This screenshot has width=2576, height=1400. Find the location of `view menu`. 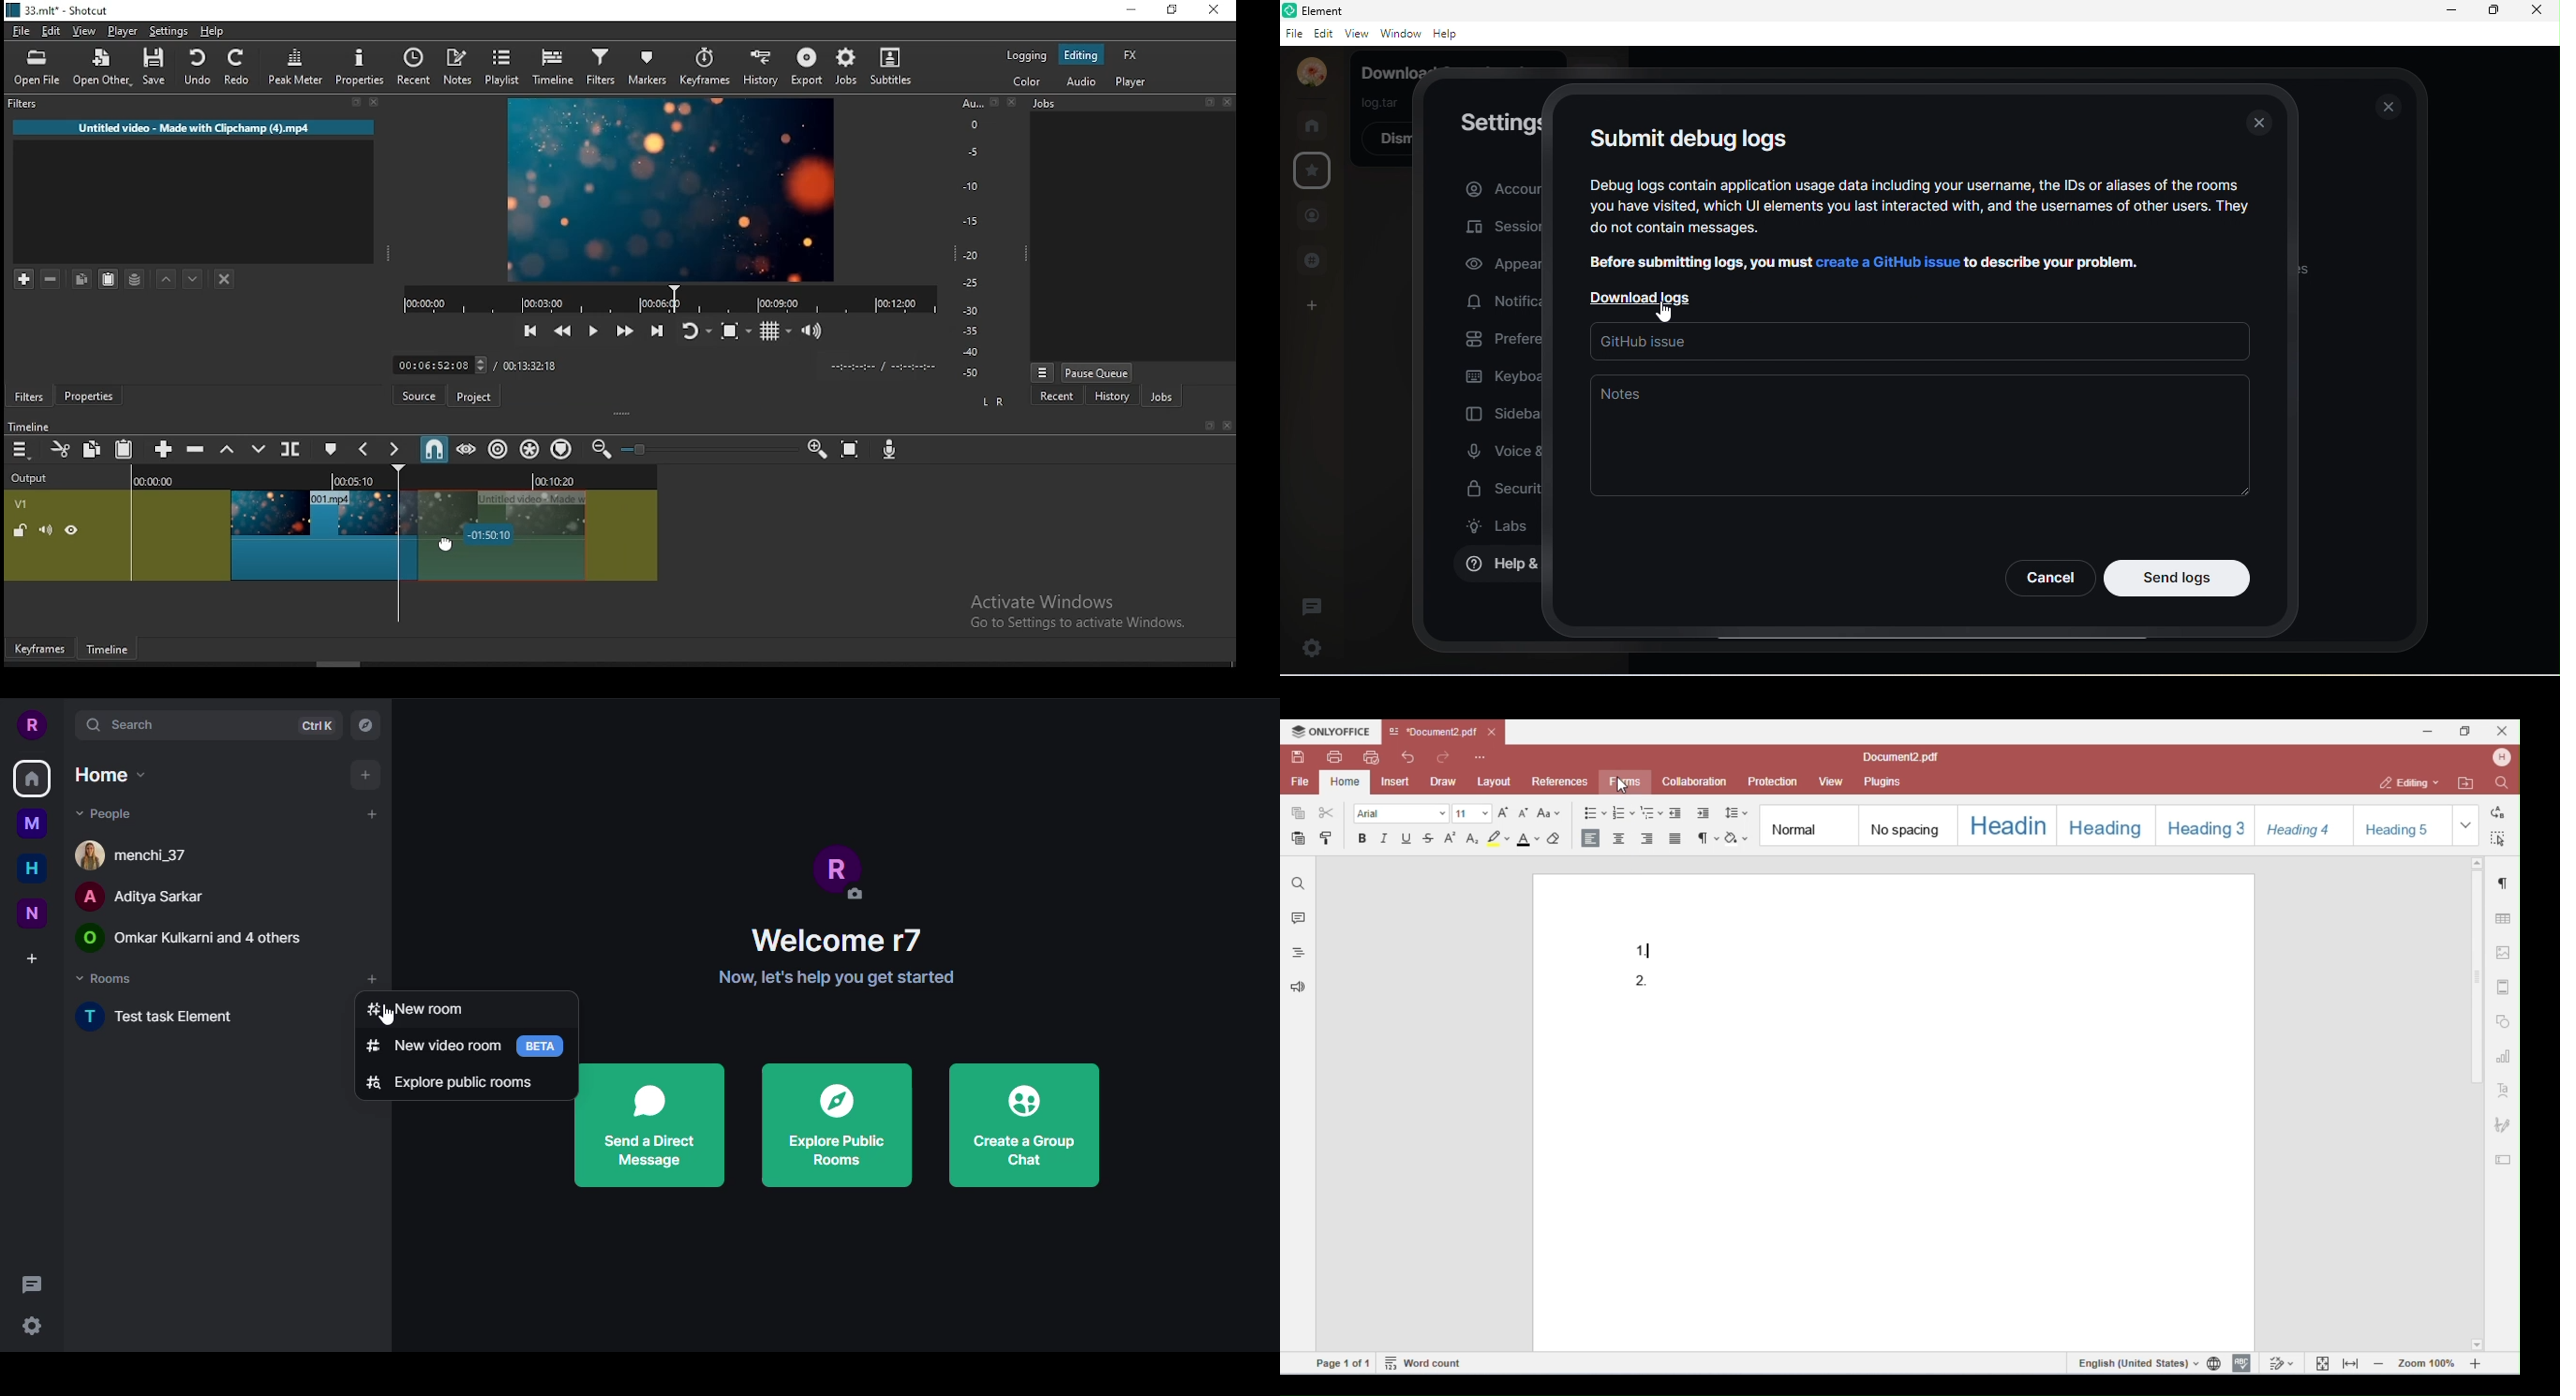

view menu is located at coordinates (1042, 371).